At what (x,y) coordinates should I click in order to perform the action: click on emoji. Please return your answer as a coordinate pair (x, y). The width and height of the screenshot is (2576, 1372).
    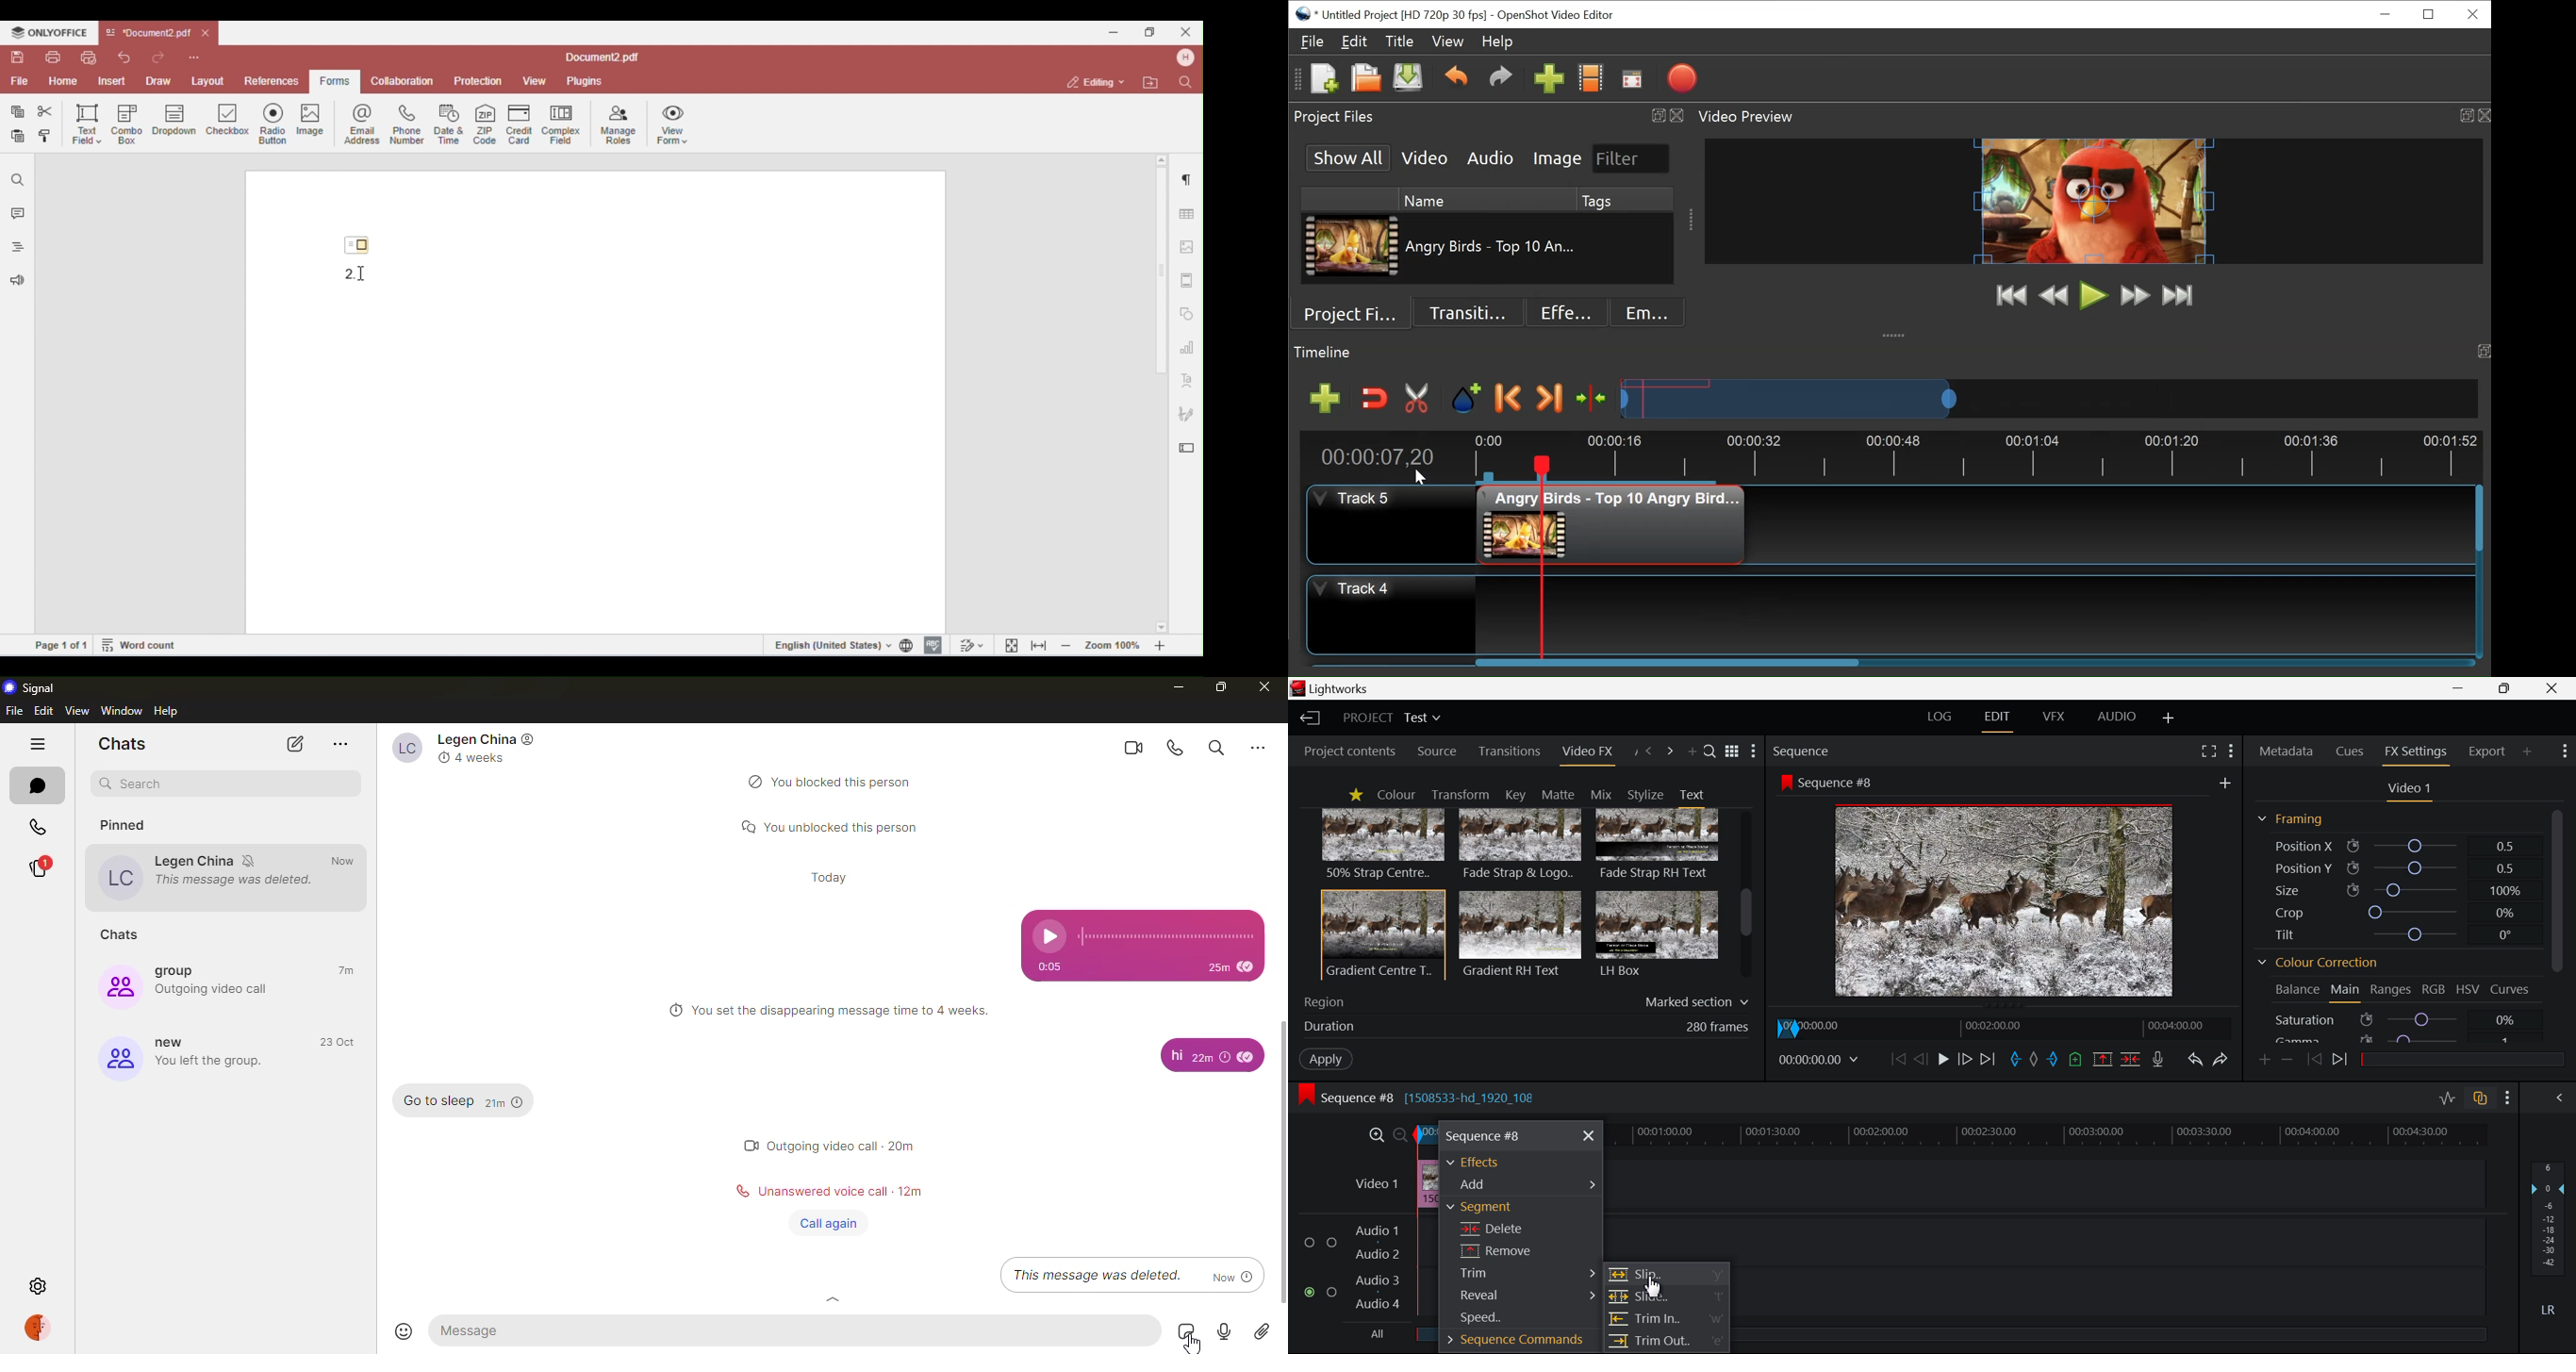
    Looking at the image, I should click on (403, 1331).